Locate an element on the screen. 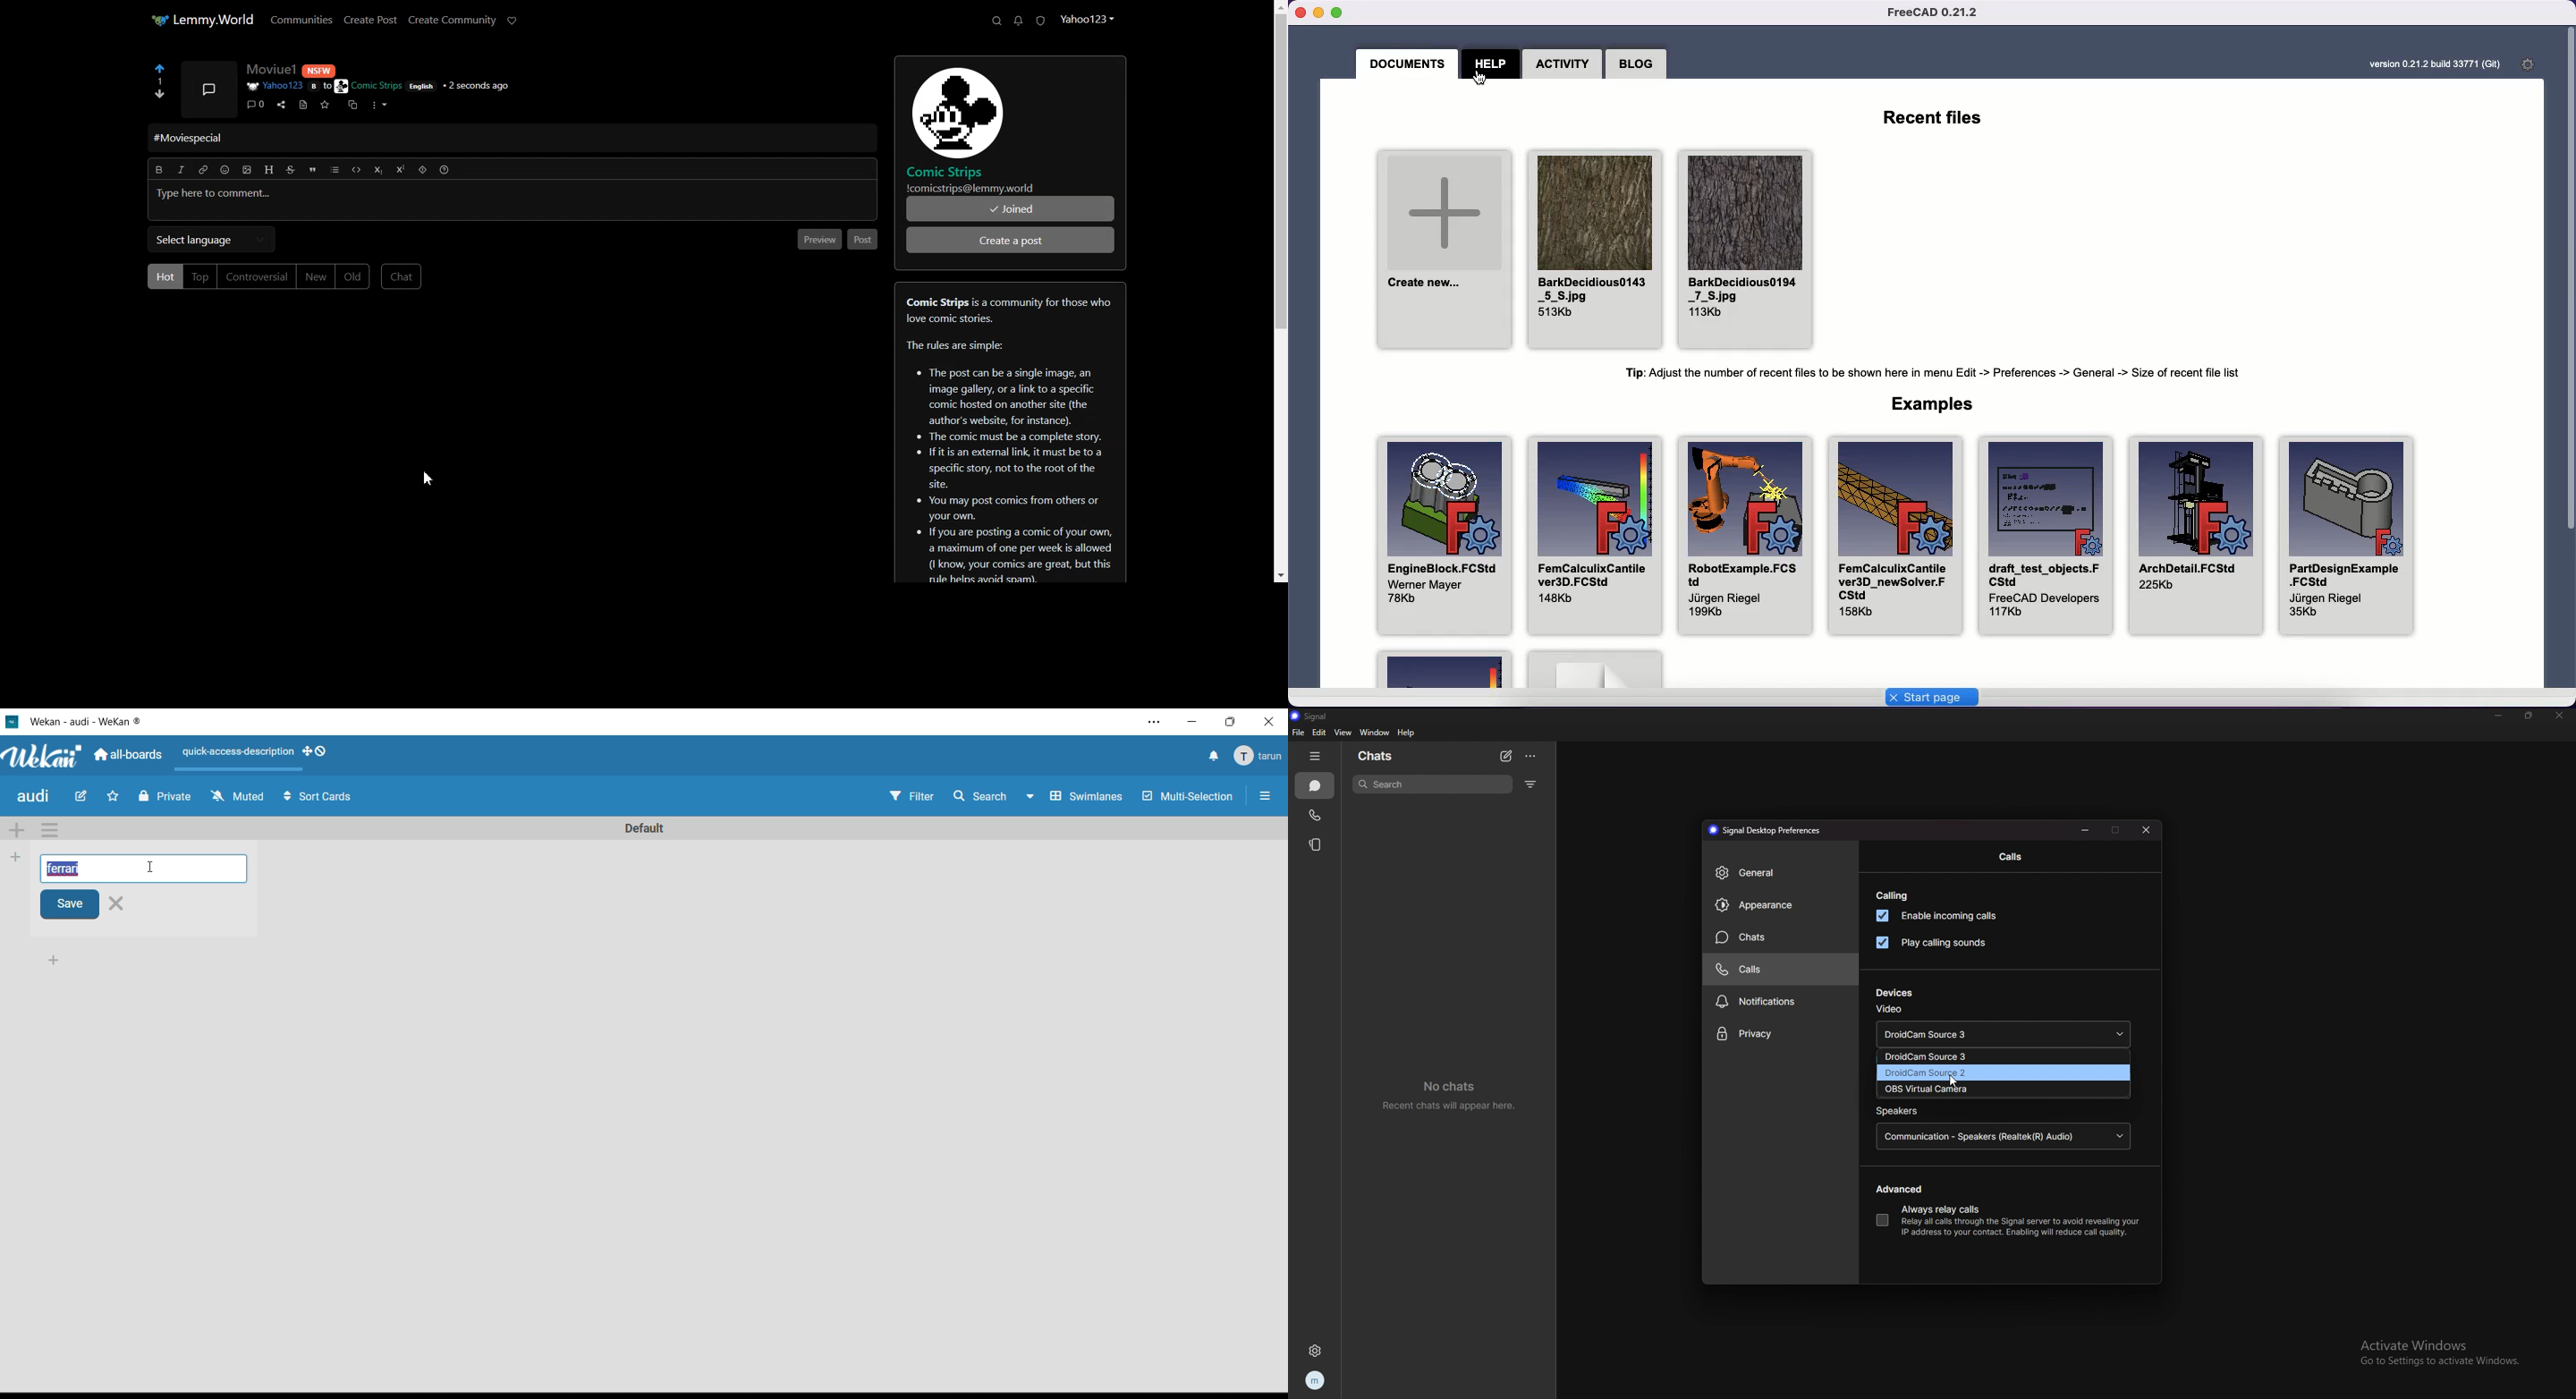 The image size is (2576, 1400). draft_test_objects.FCStd is located at coordinates (2044, 535).